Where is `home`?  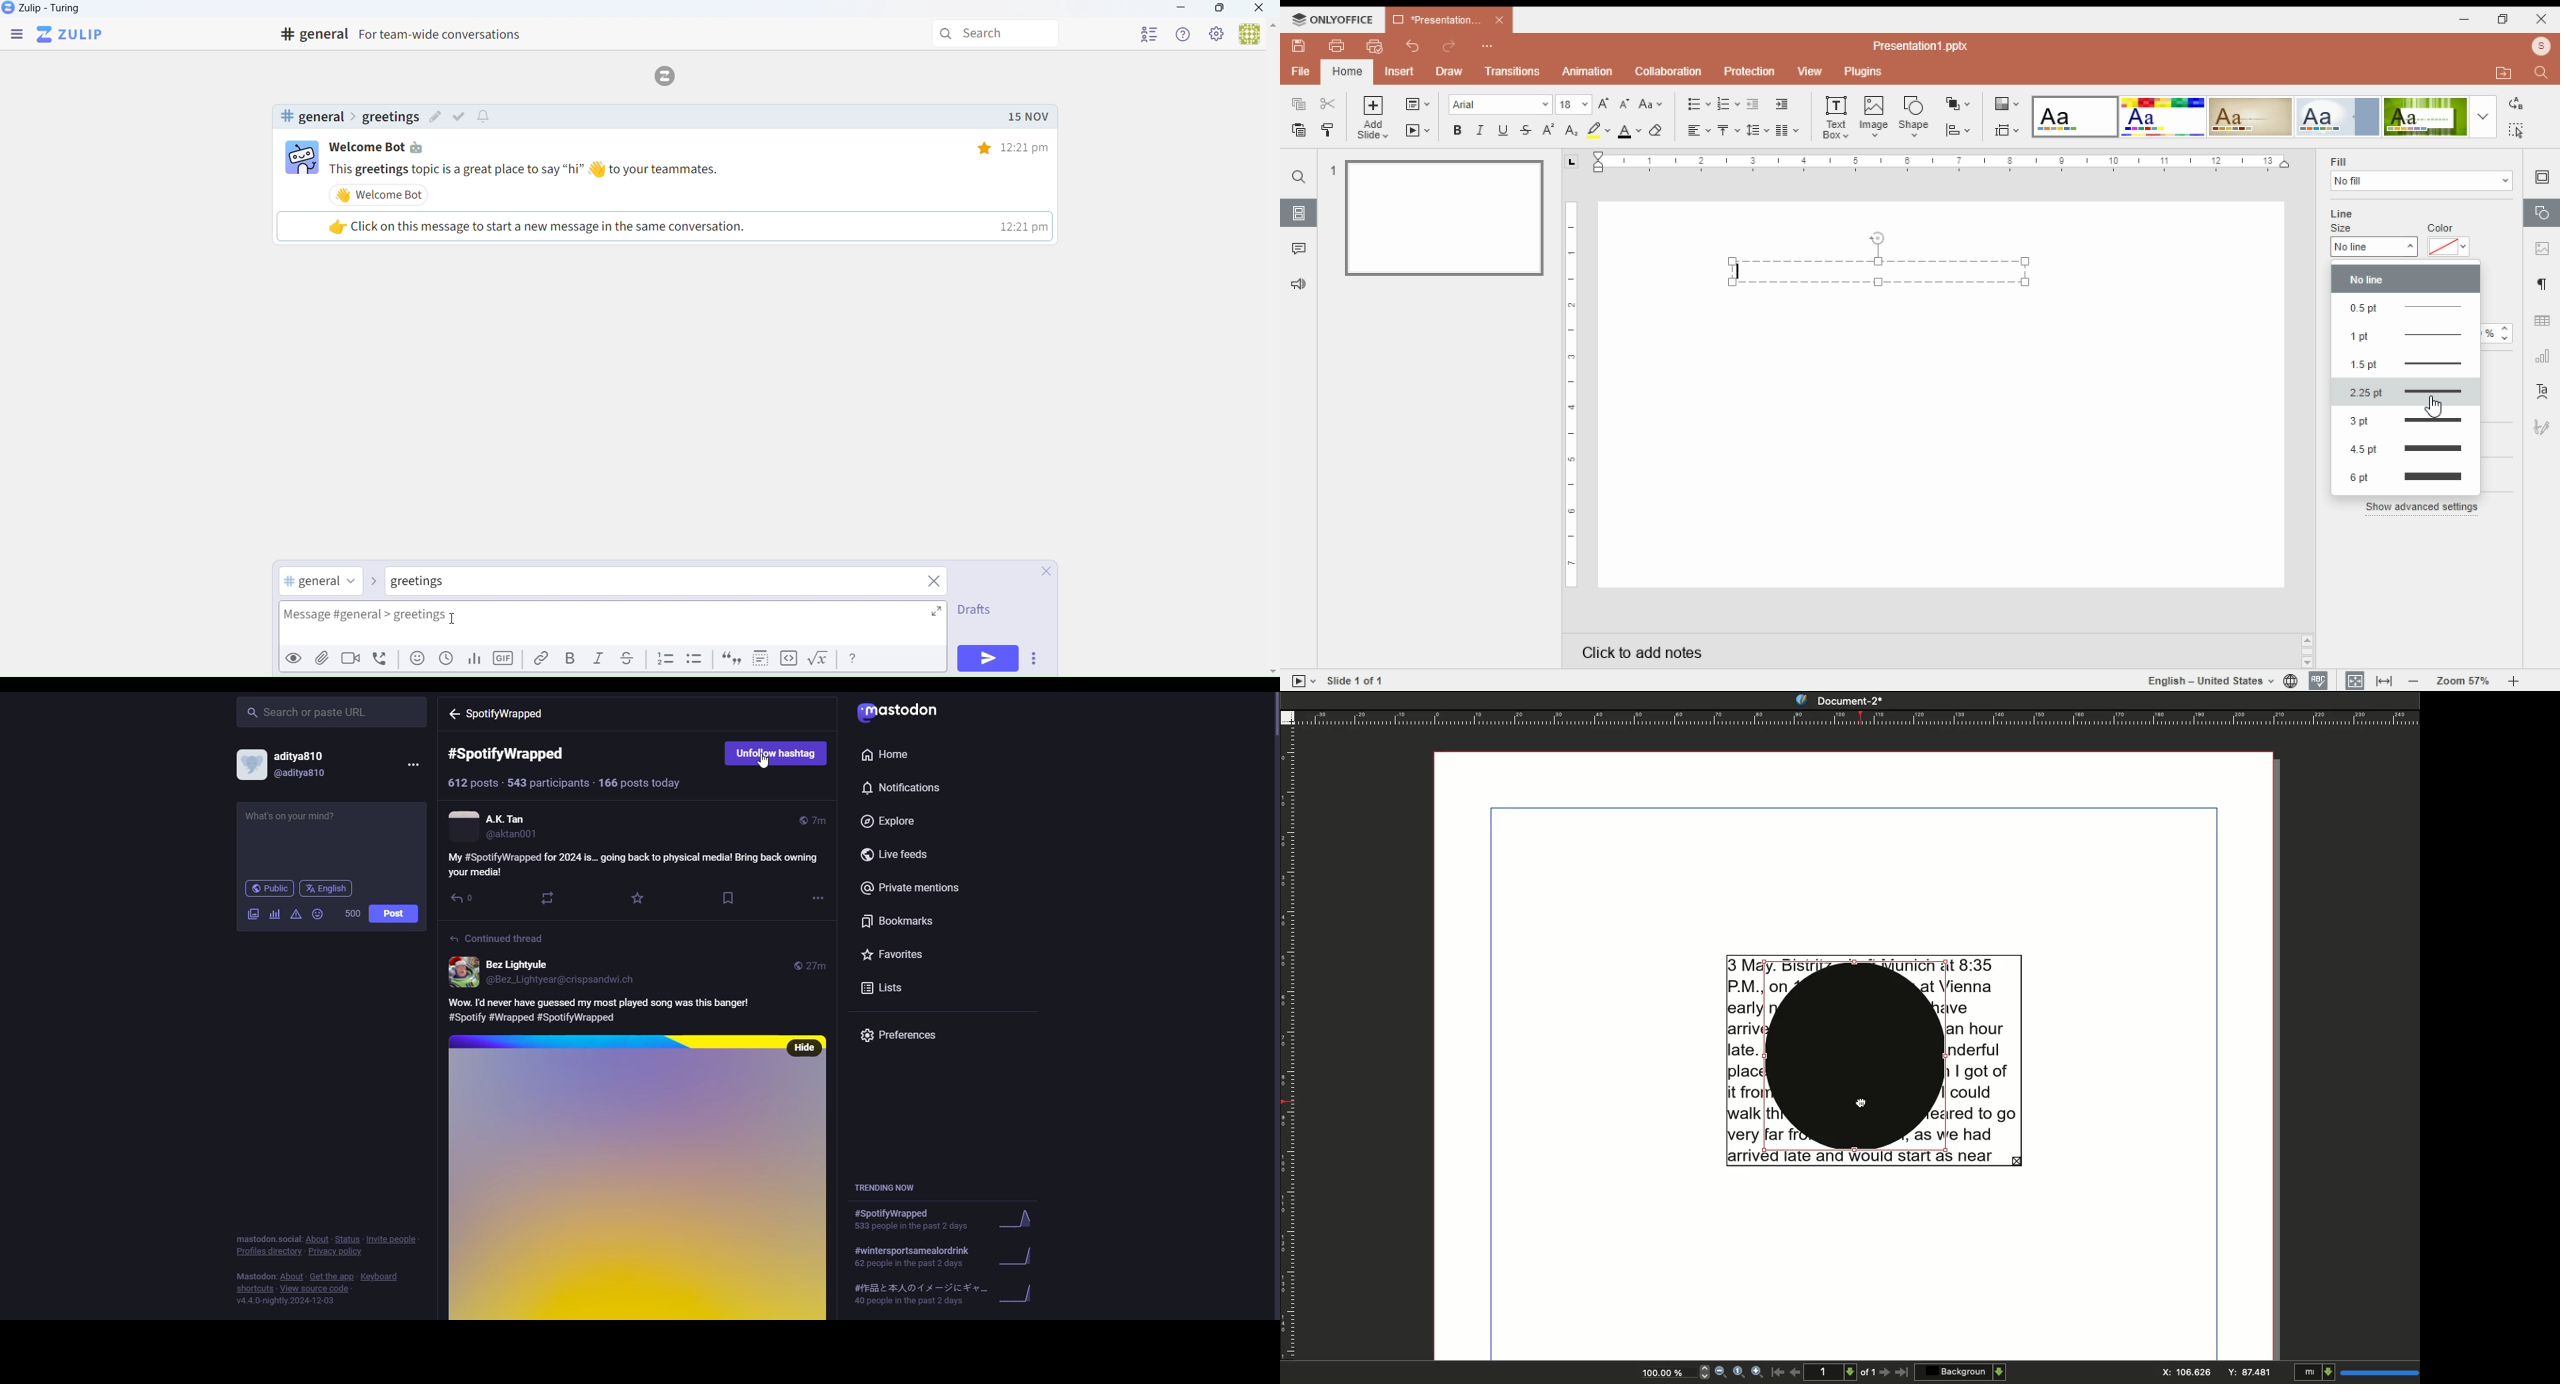 home is located at coordinates (883, 755).